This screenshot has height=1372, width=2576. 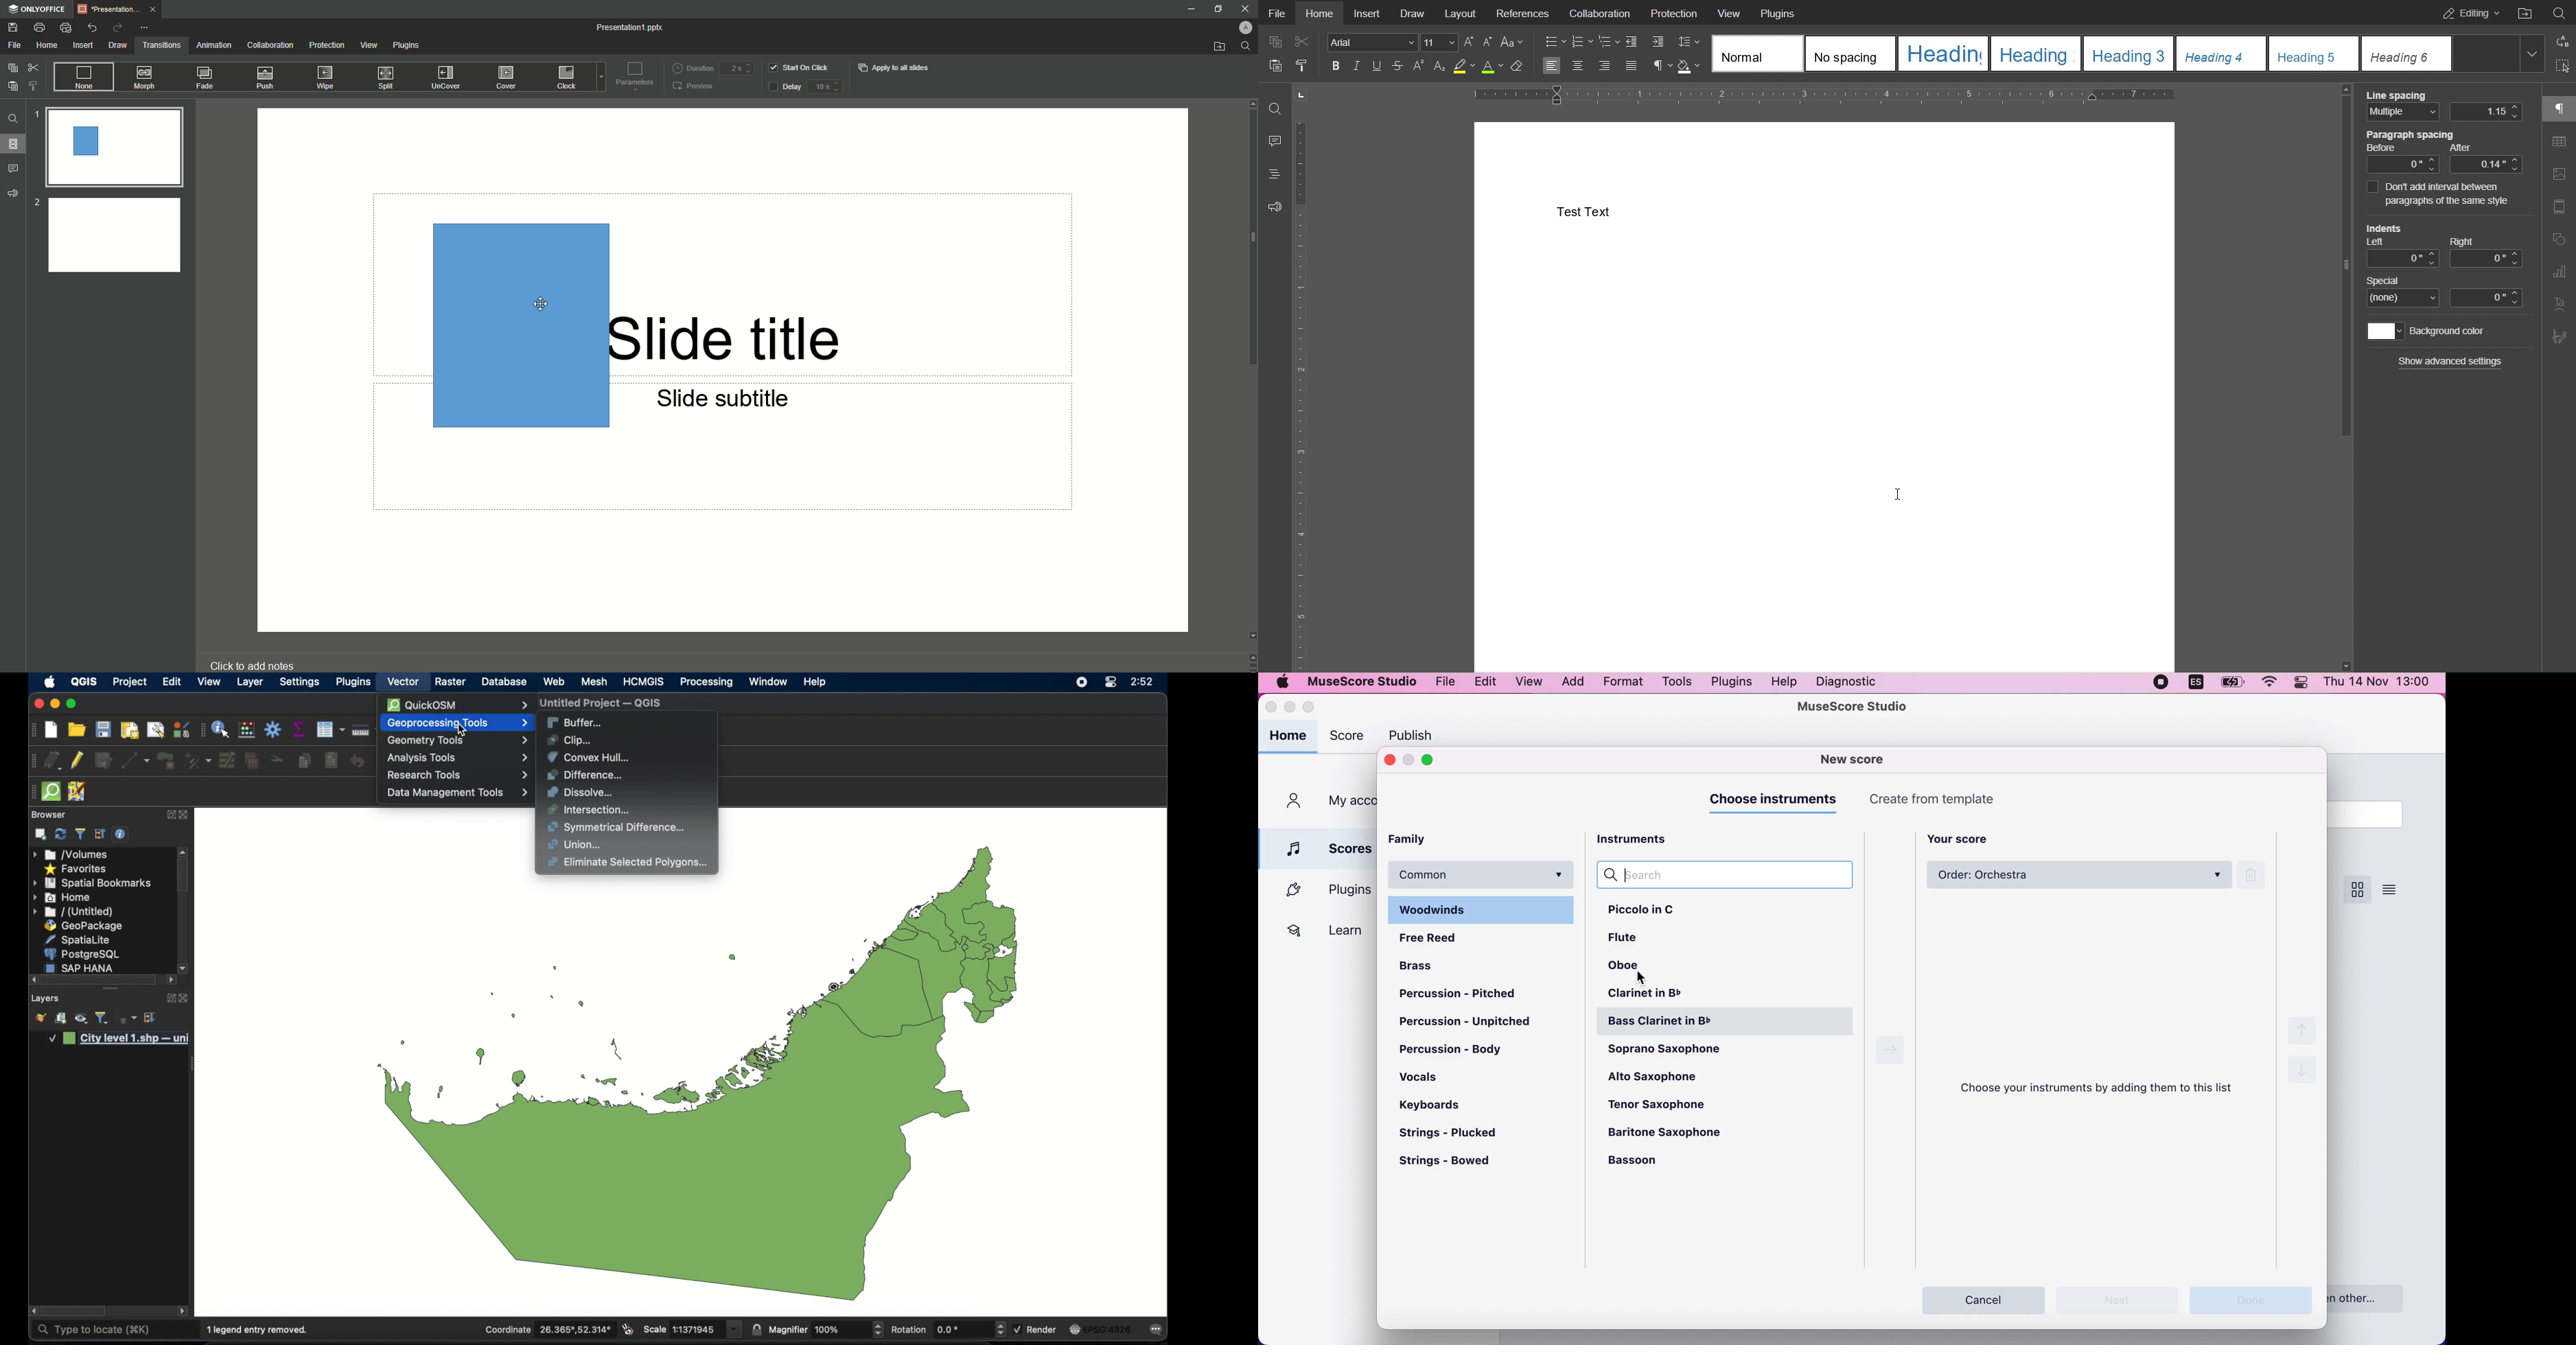 What do you see at coordinates (2103, 1089) in the screenshot?
I see `choose your instruments by adding them to the list` at bounding box center [2103, 1089].